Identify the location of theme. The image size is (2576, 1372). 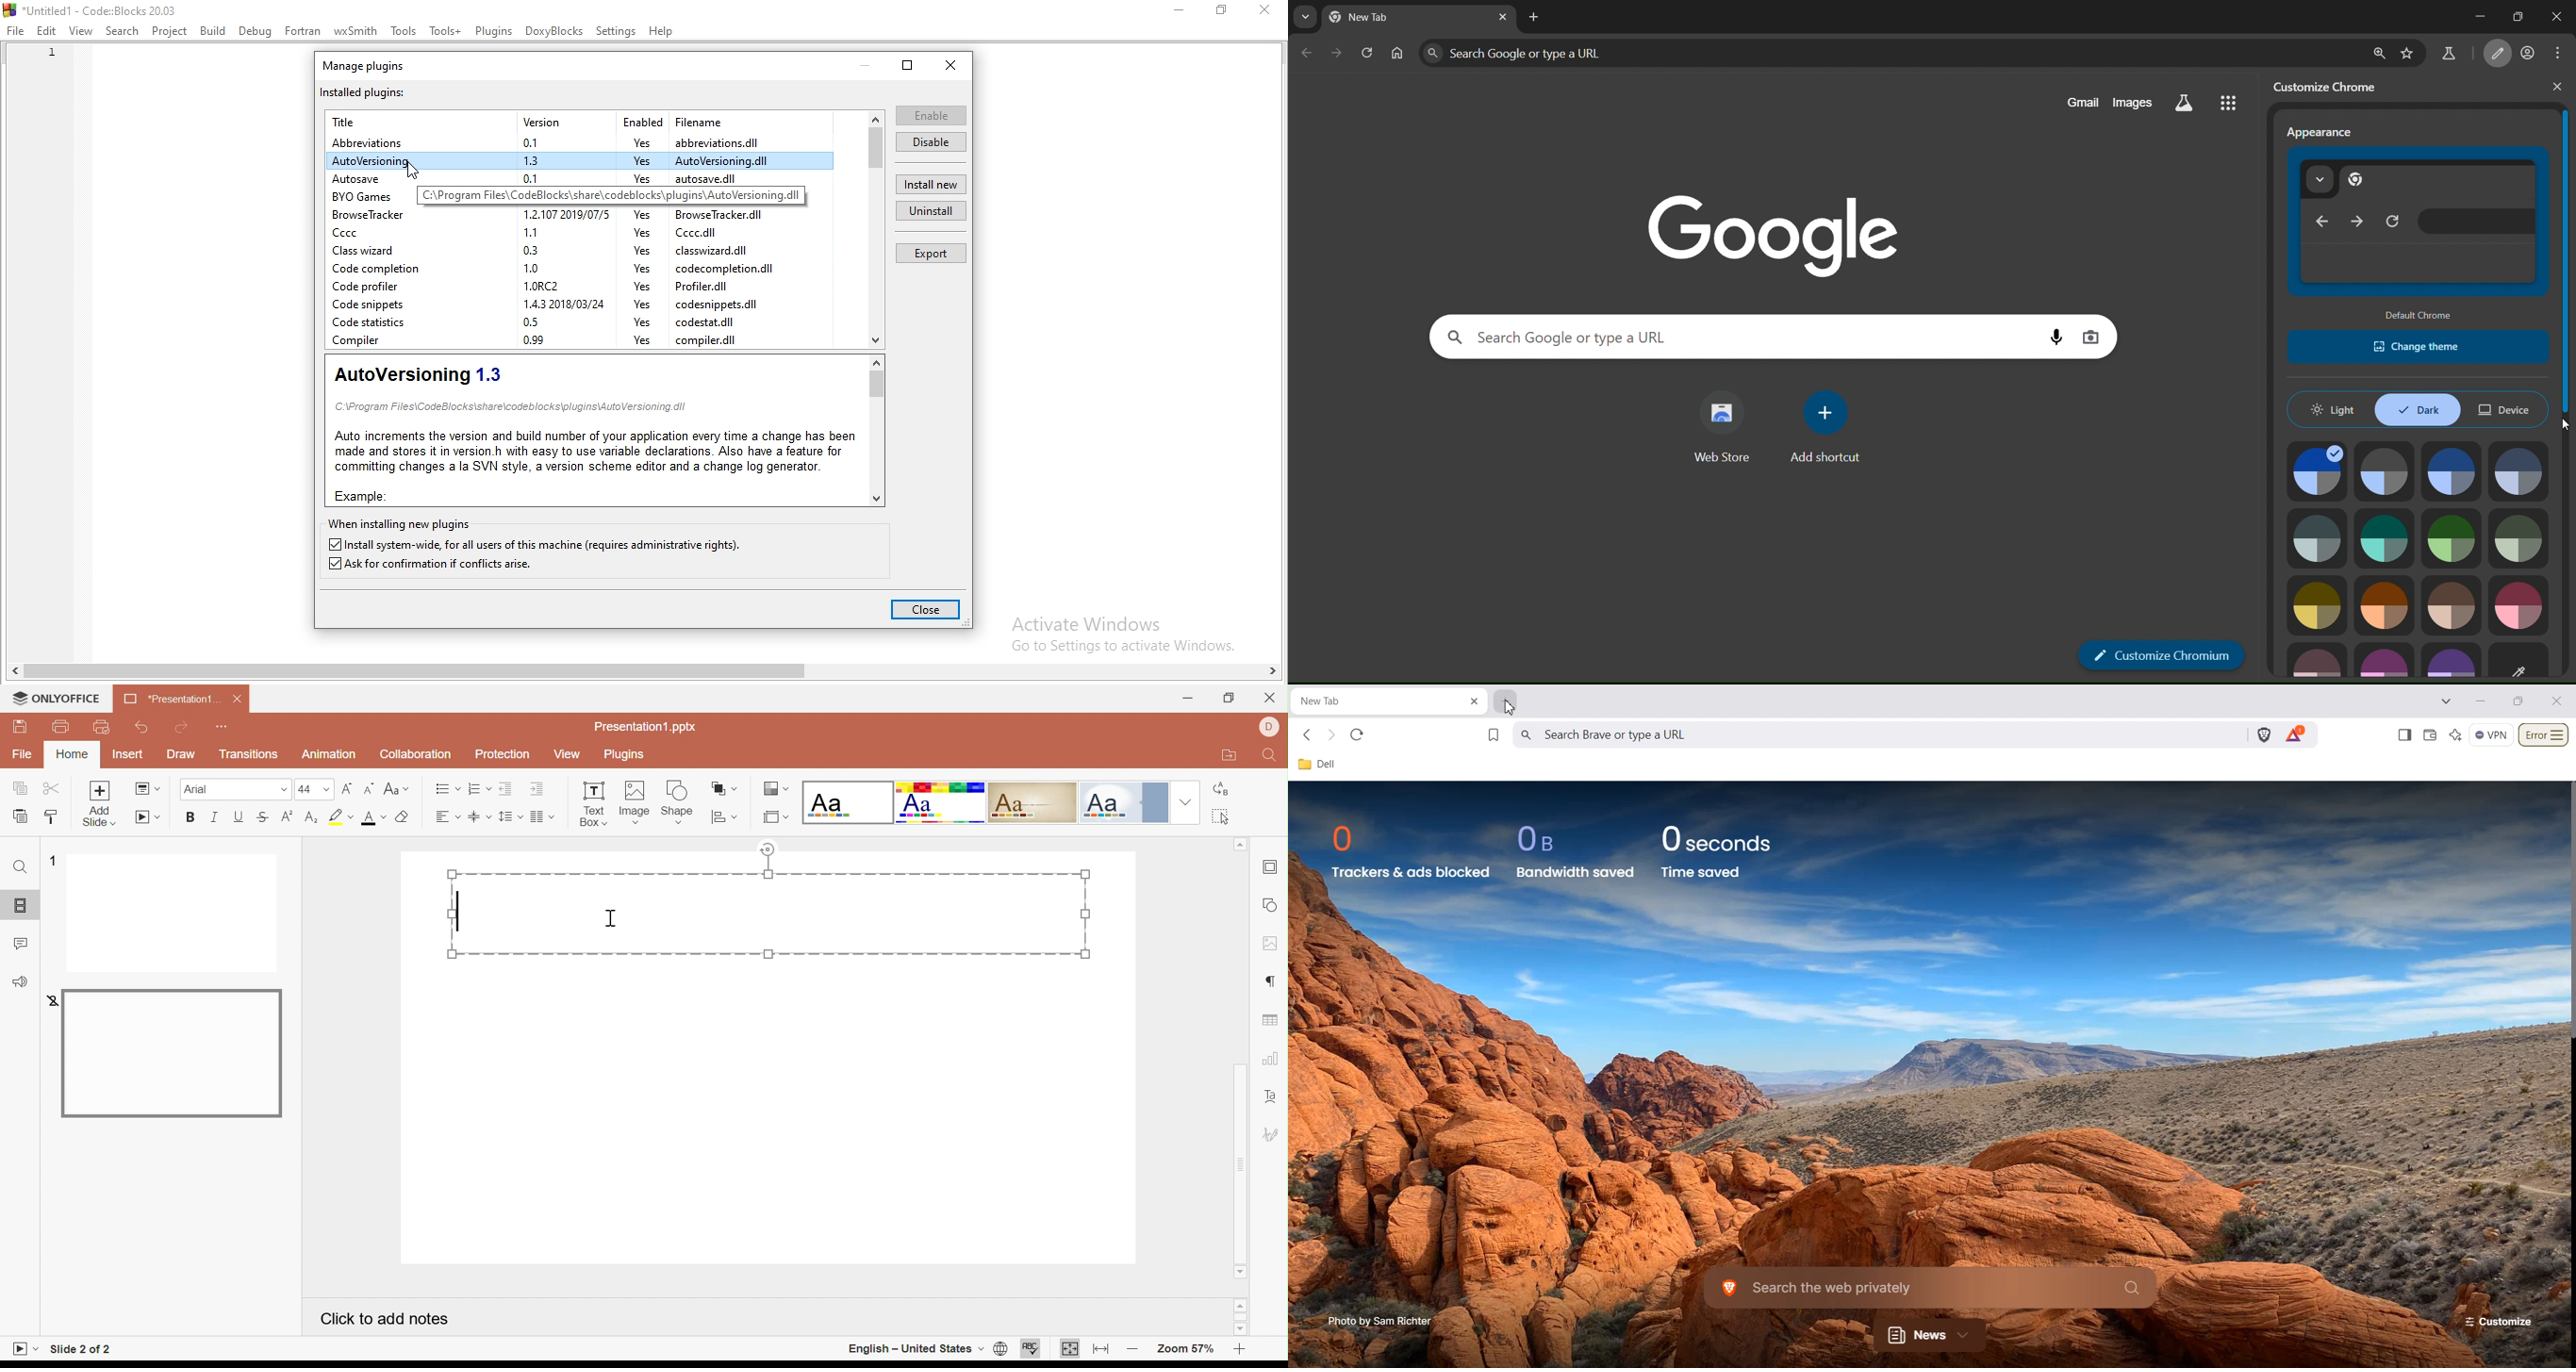
(2384, 659).